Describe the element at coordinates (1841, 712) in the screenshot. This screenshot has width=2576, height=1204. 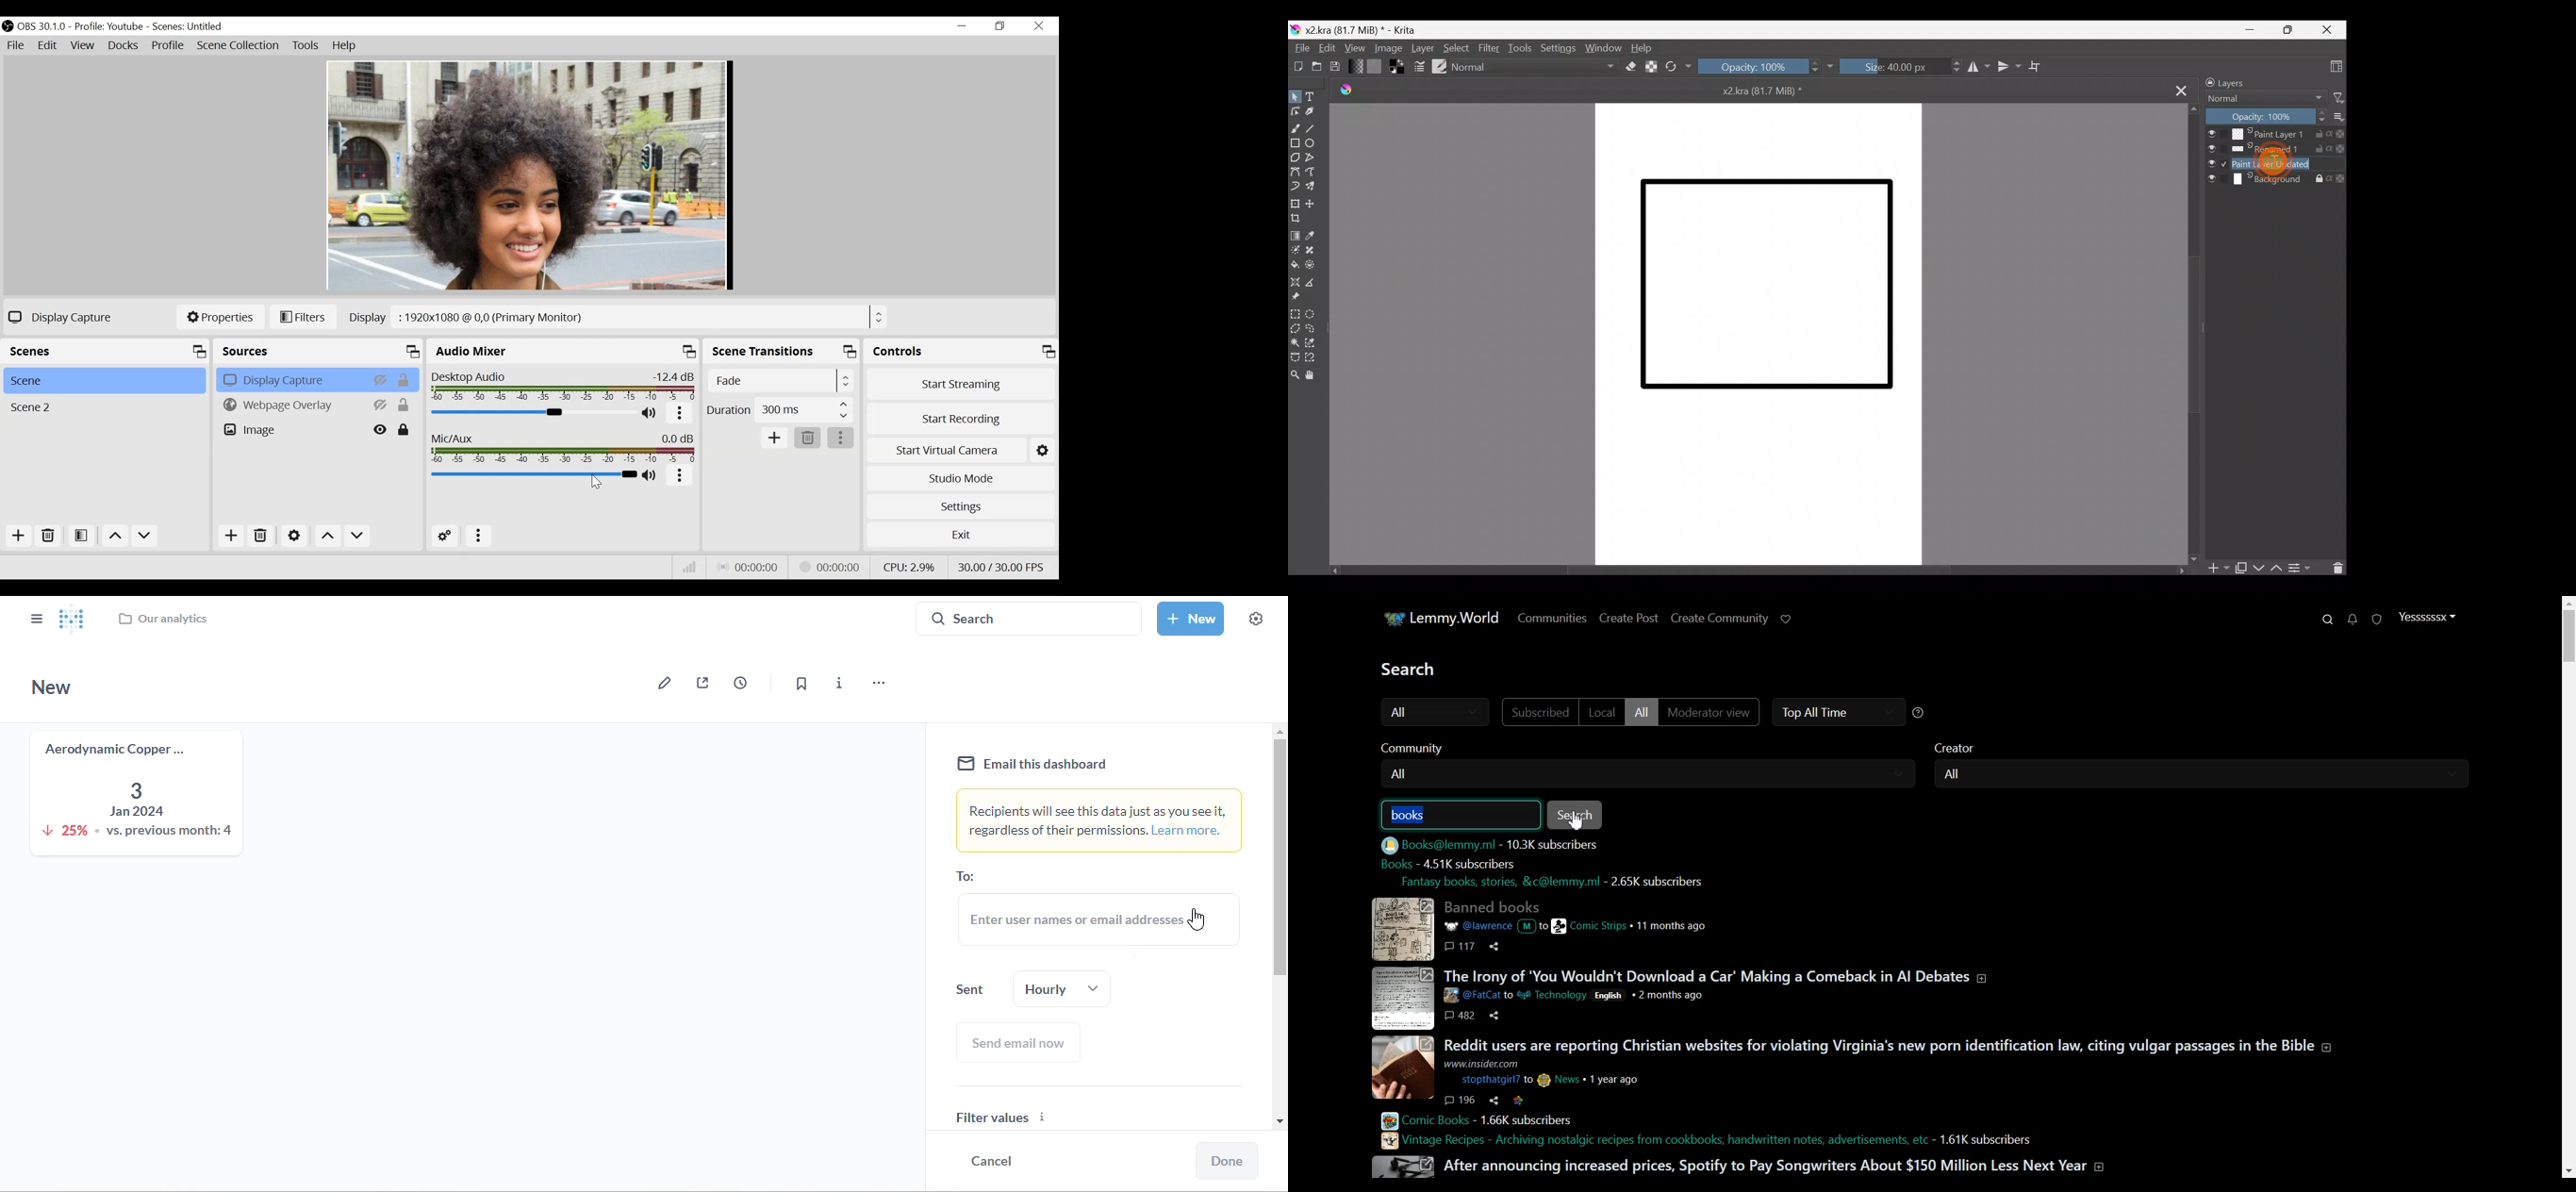
I see `Top All Time` at that location.